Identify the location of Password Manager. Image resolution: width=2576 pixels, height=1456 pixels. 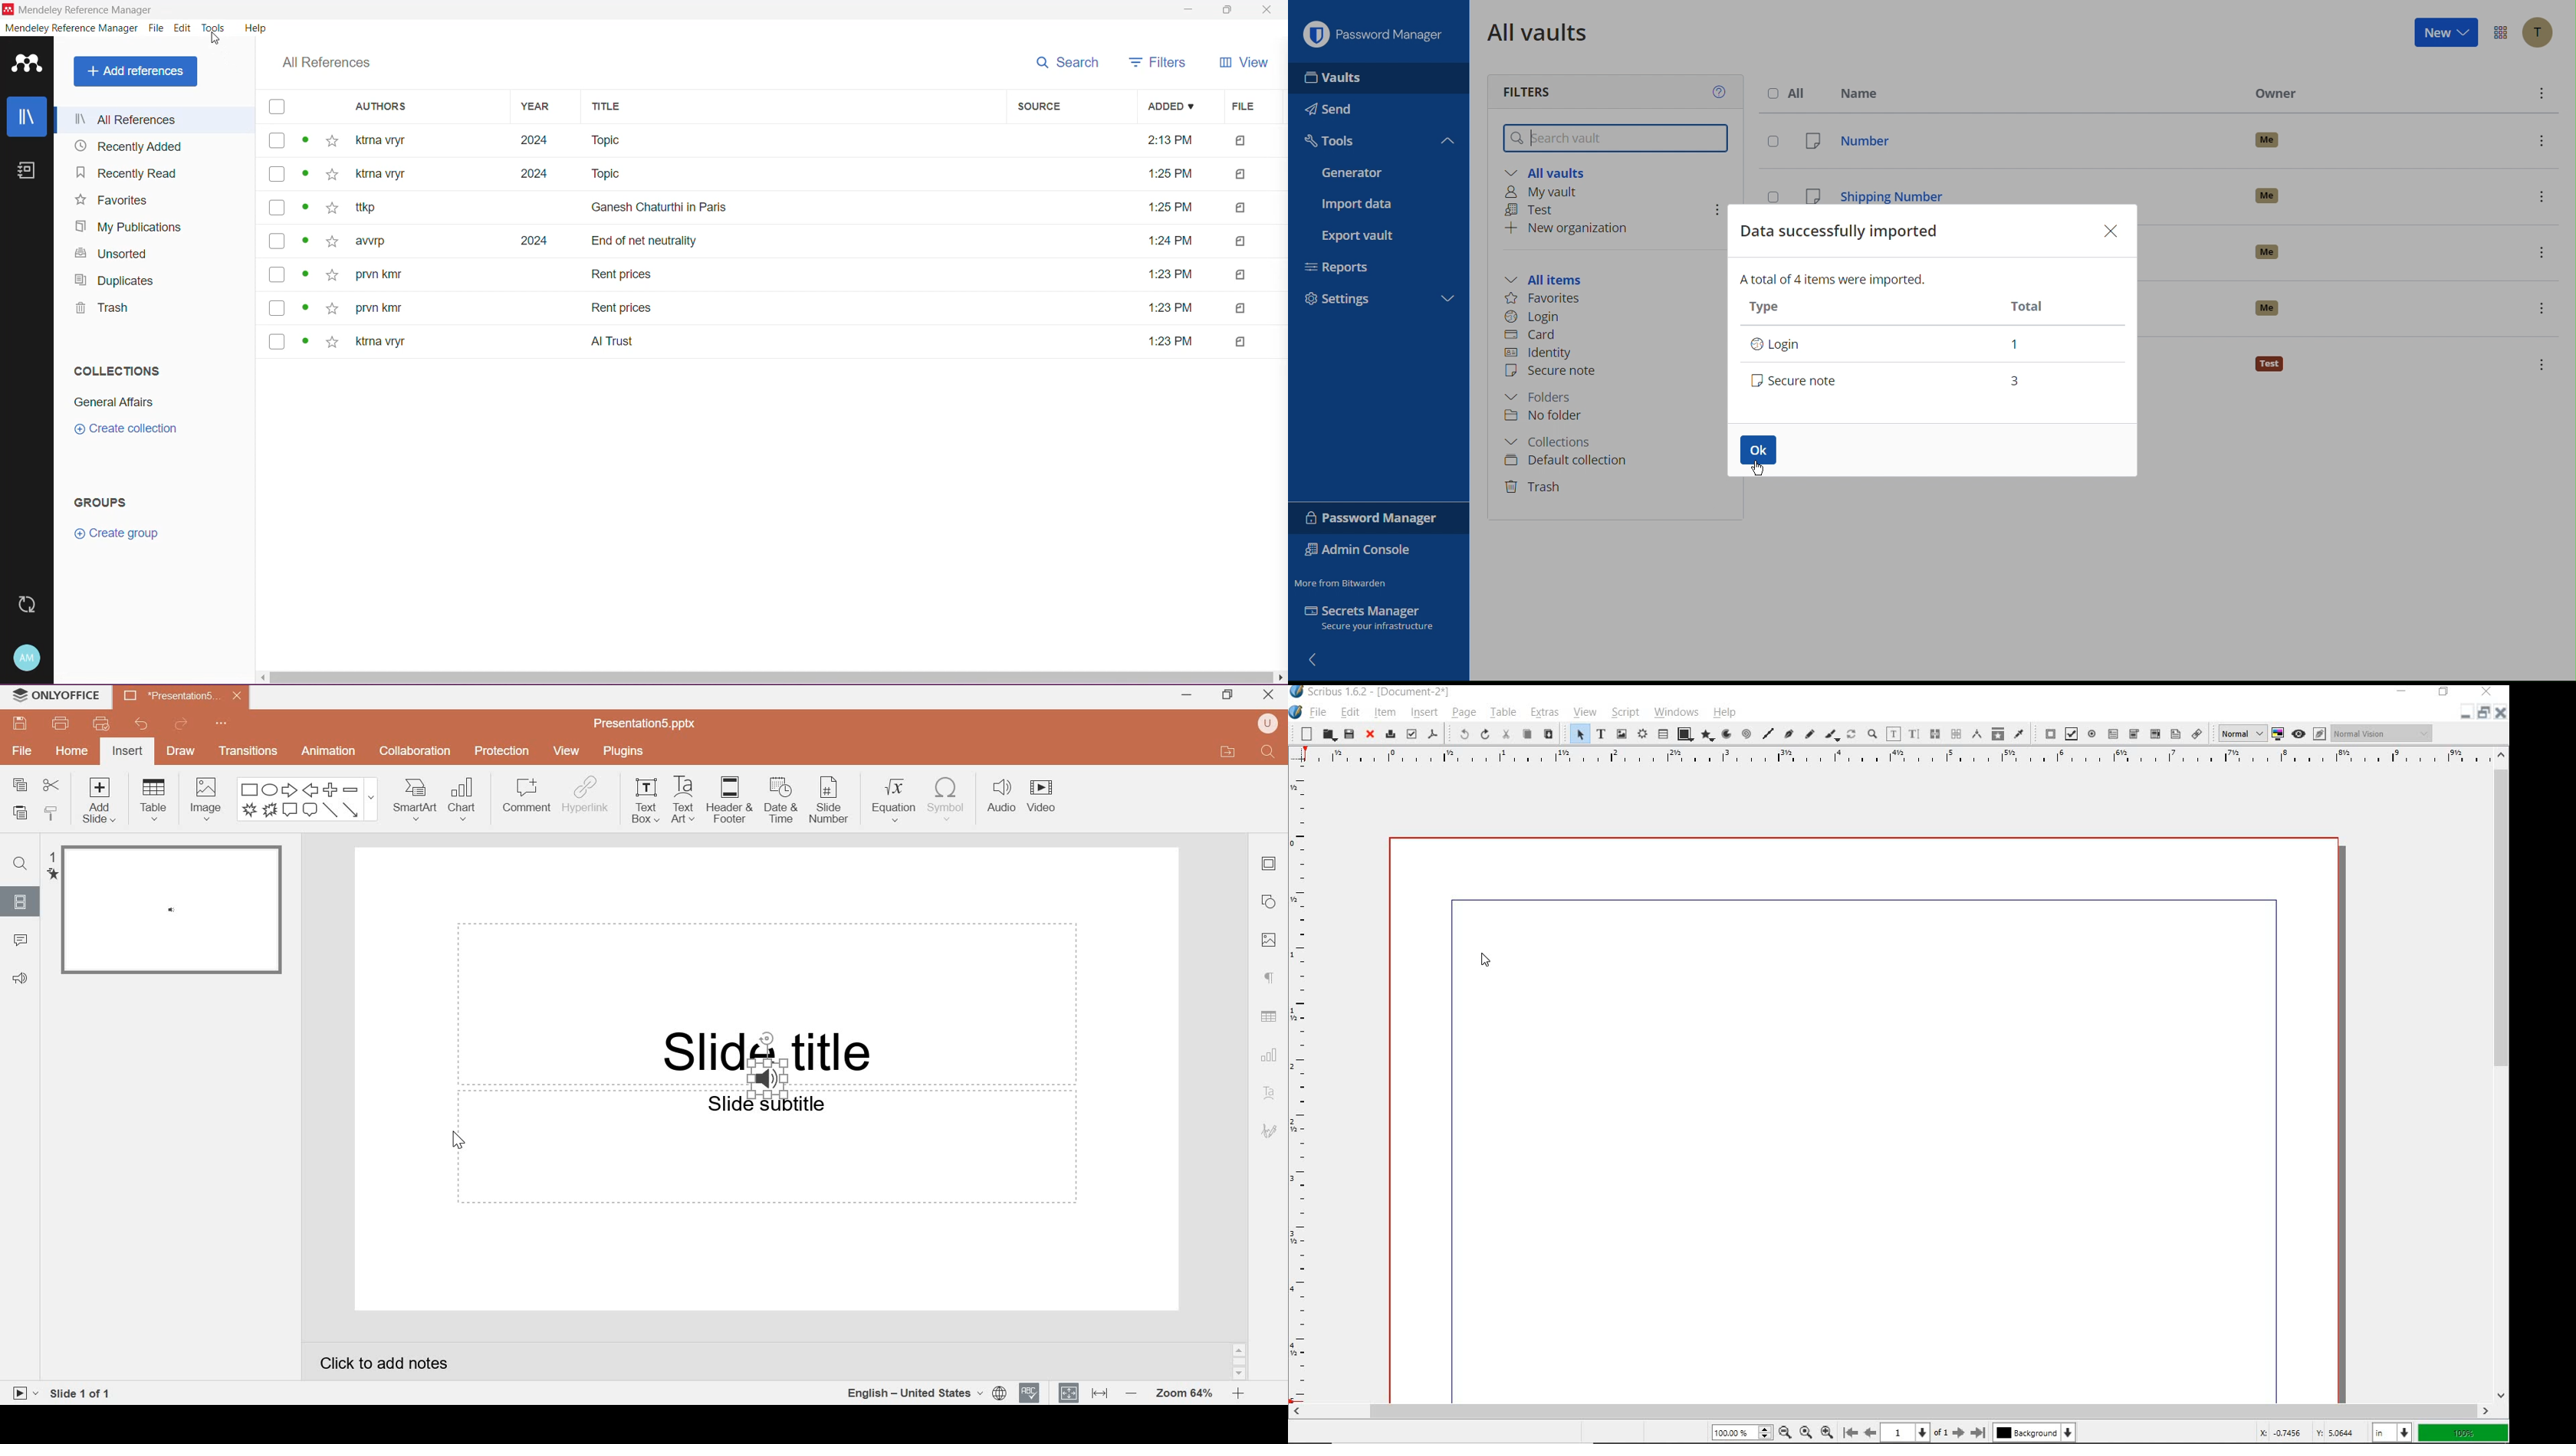
(1373, 518).